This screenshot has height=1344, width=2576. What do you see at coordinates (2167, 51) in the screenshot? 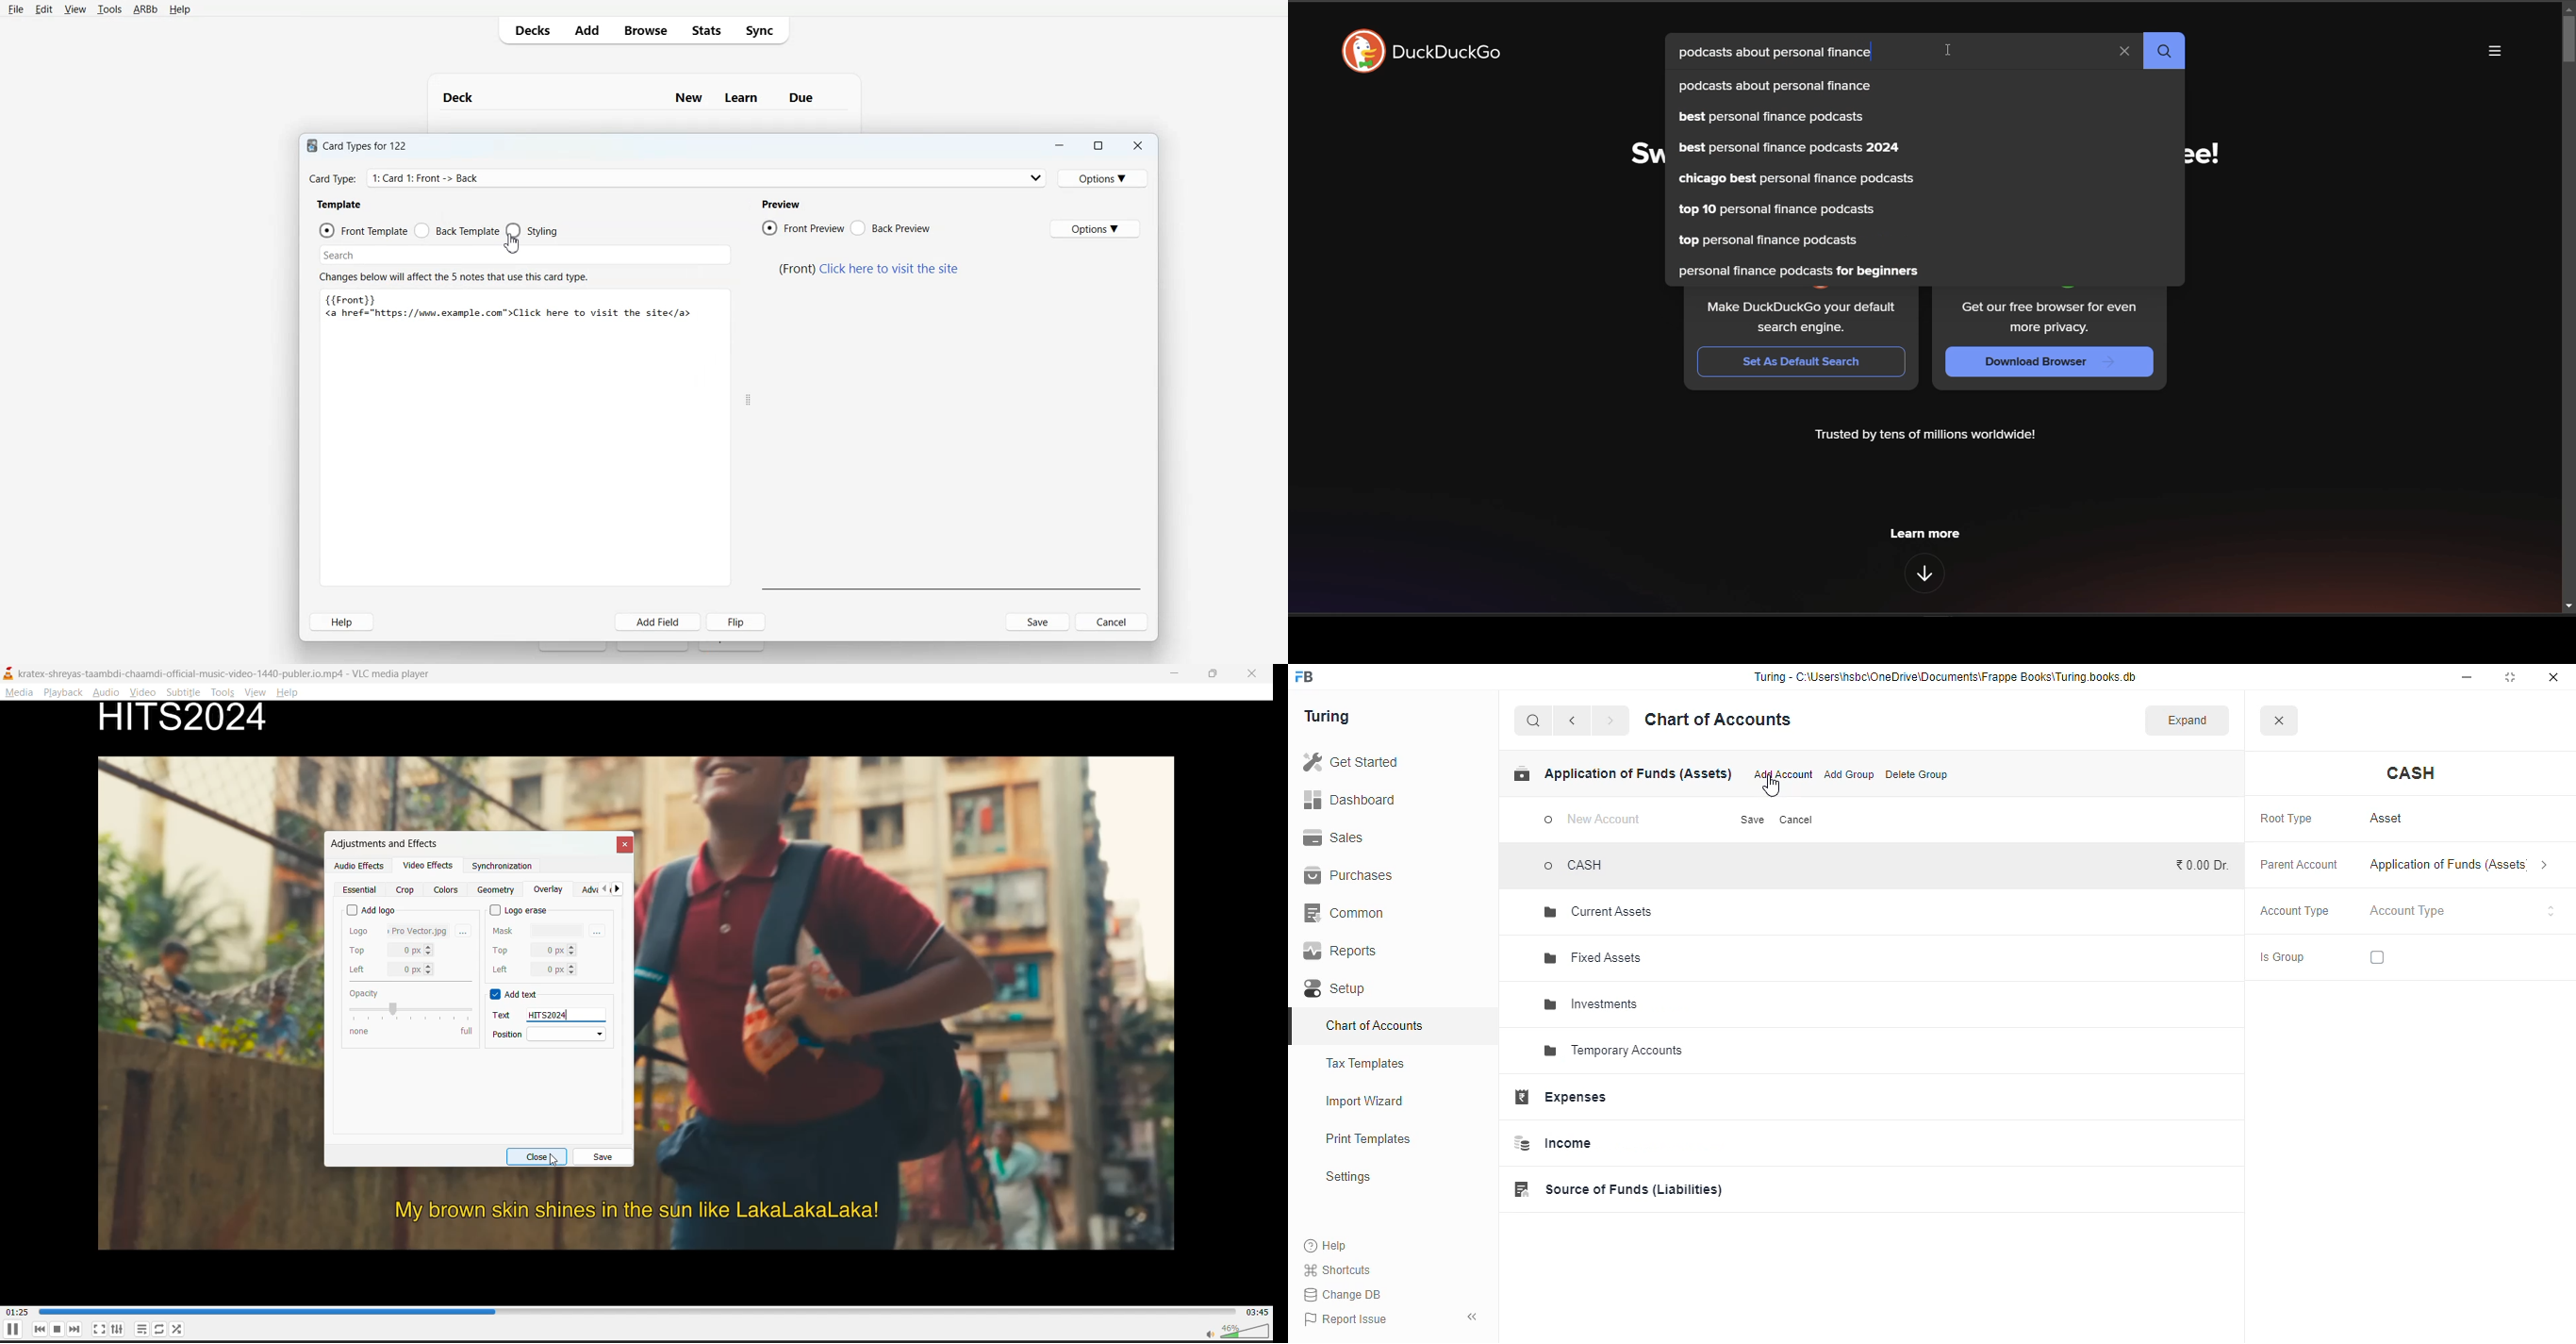
I see `search button` at bounding box center [2167, 51].